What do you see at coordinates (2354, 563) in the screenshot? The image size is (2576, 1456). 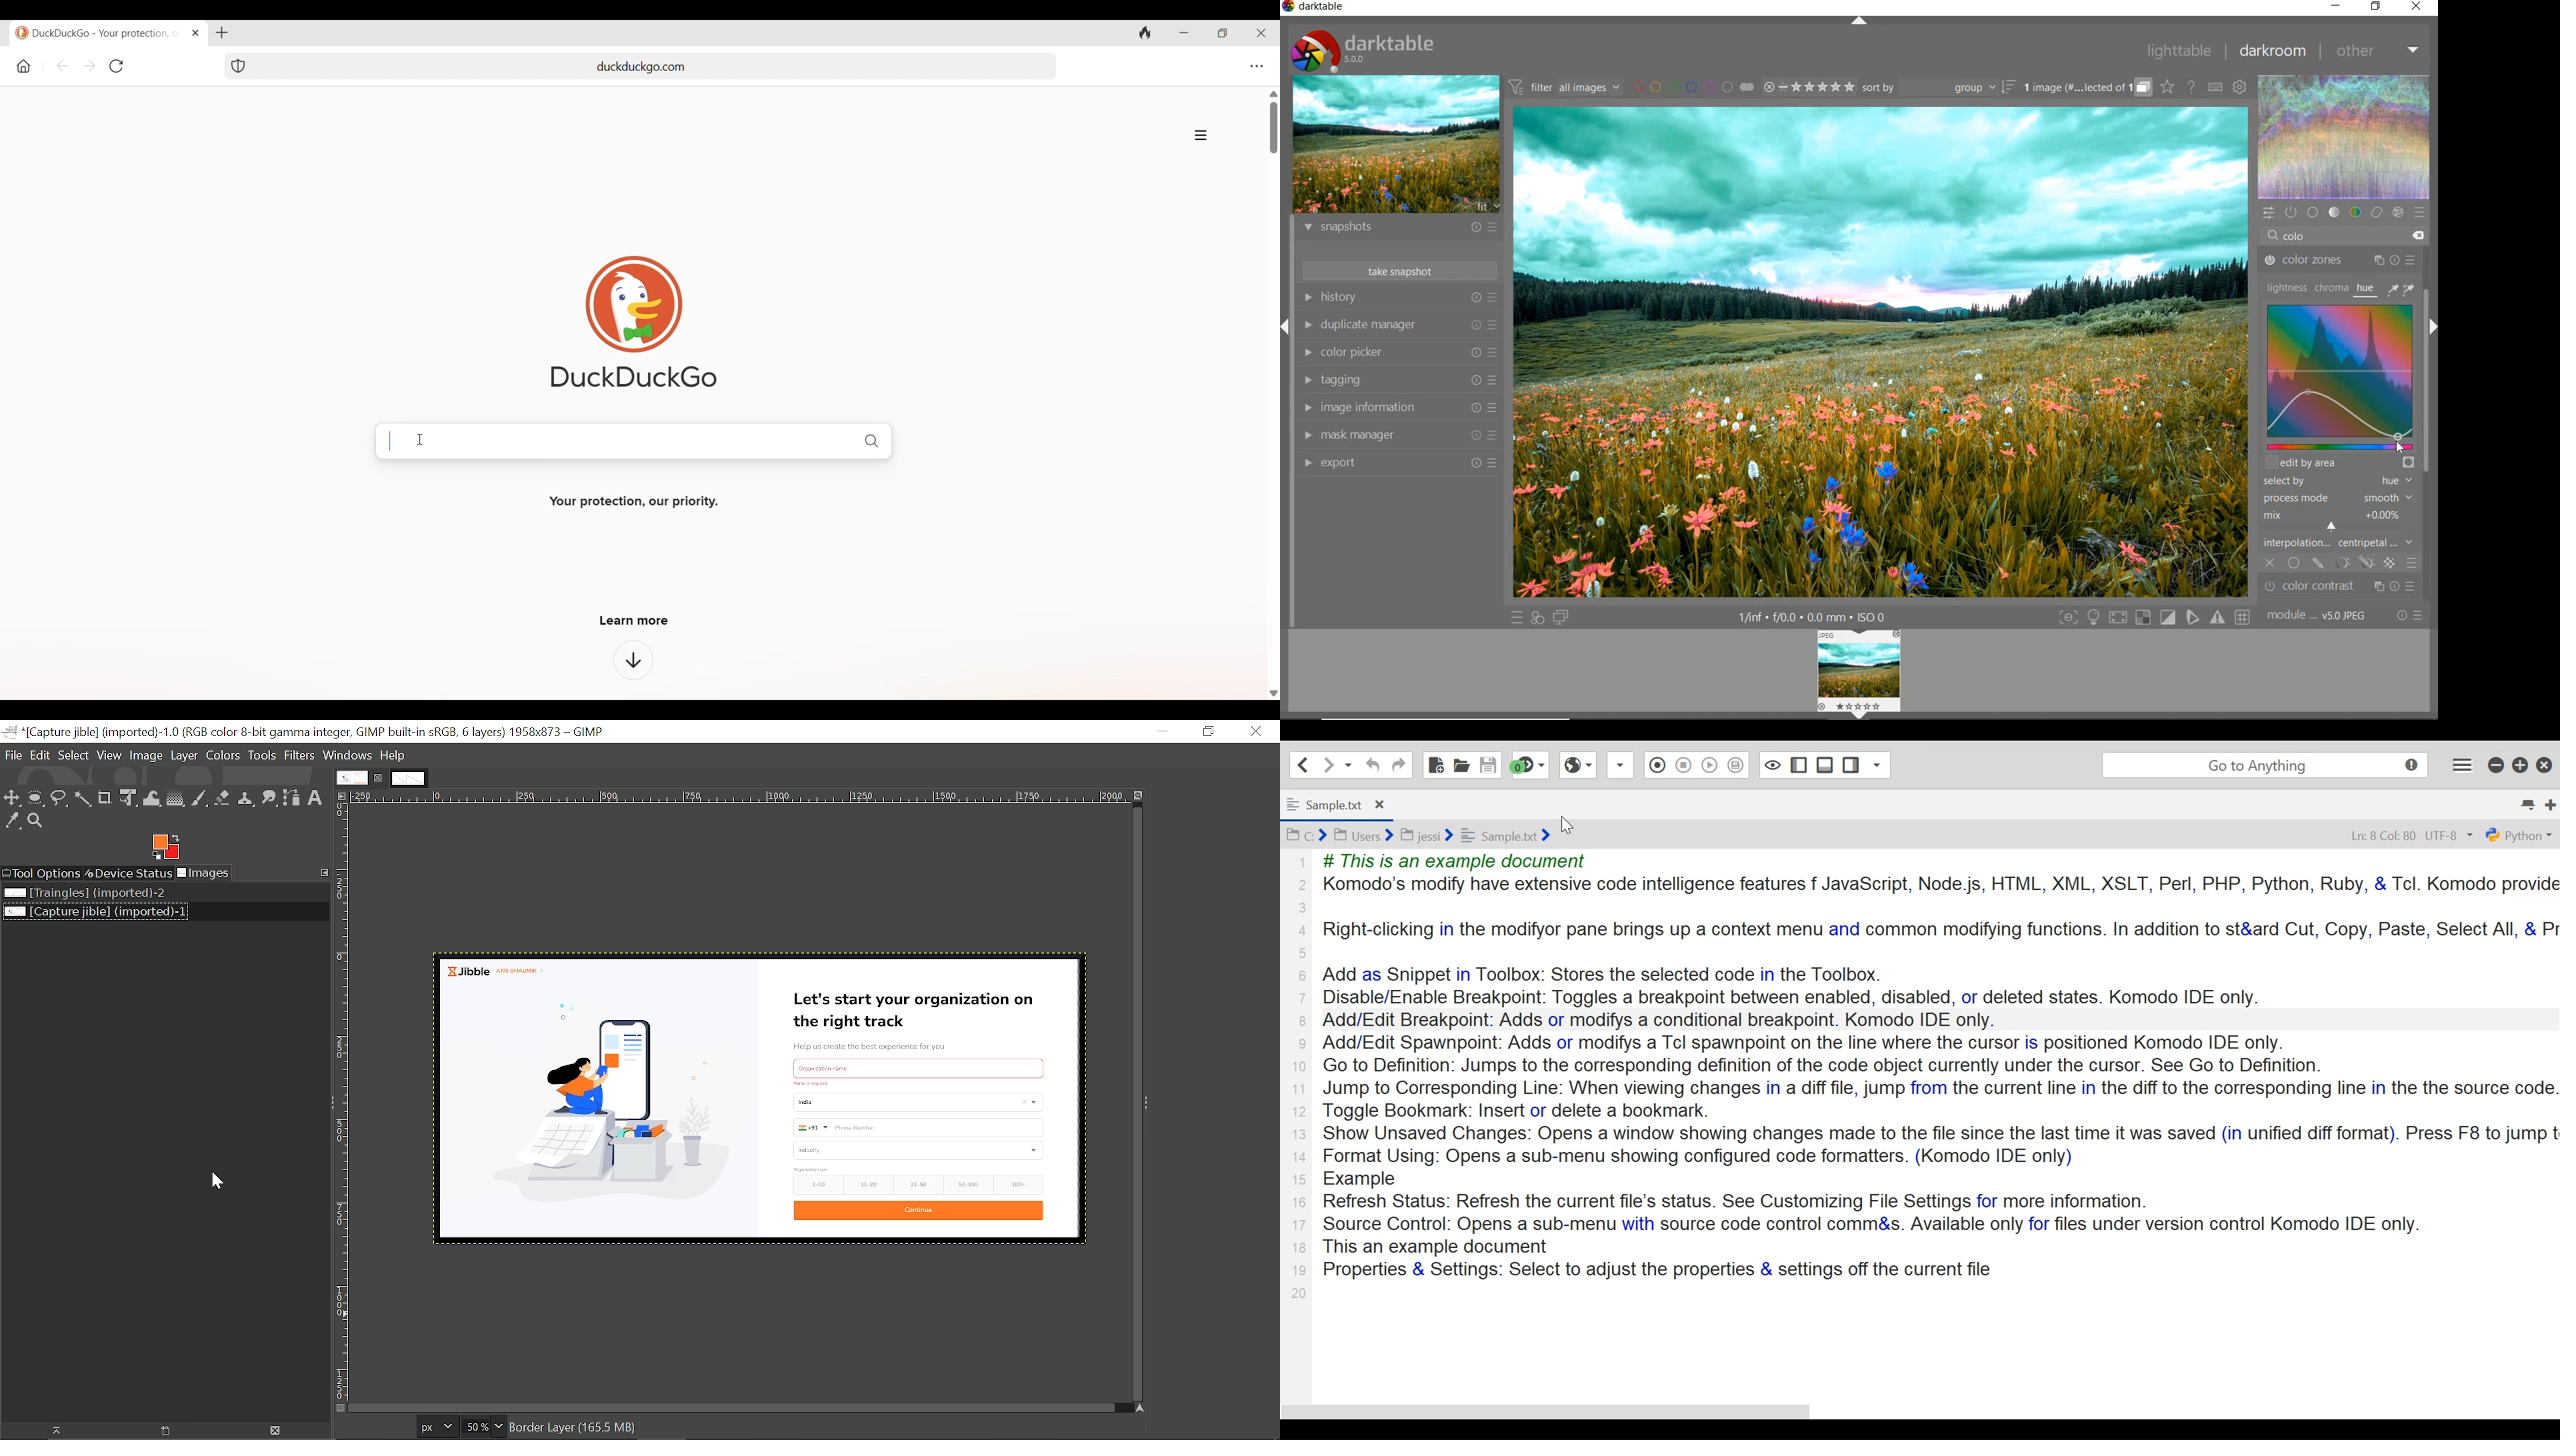 I see `mask options` at bounding box center [2354, 563].